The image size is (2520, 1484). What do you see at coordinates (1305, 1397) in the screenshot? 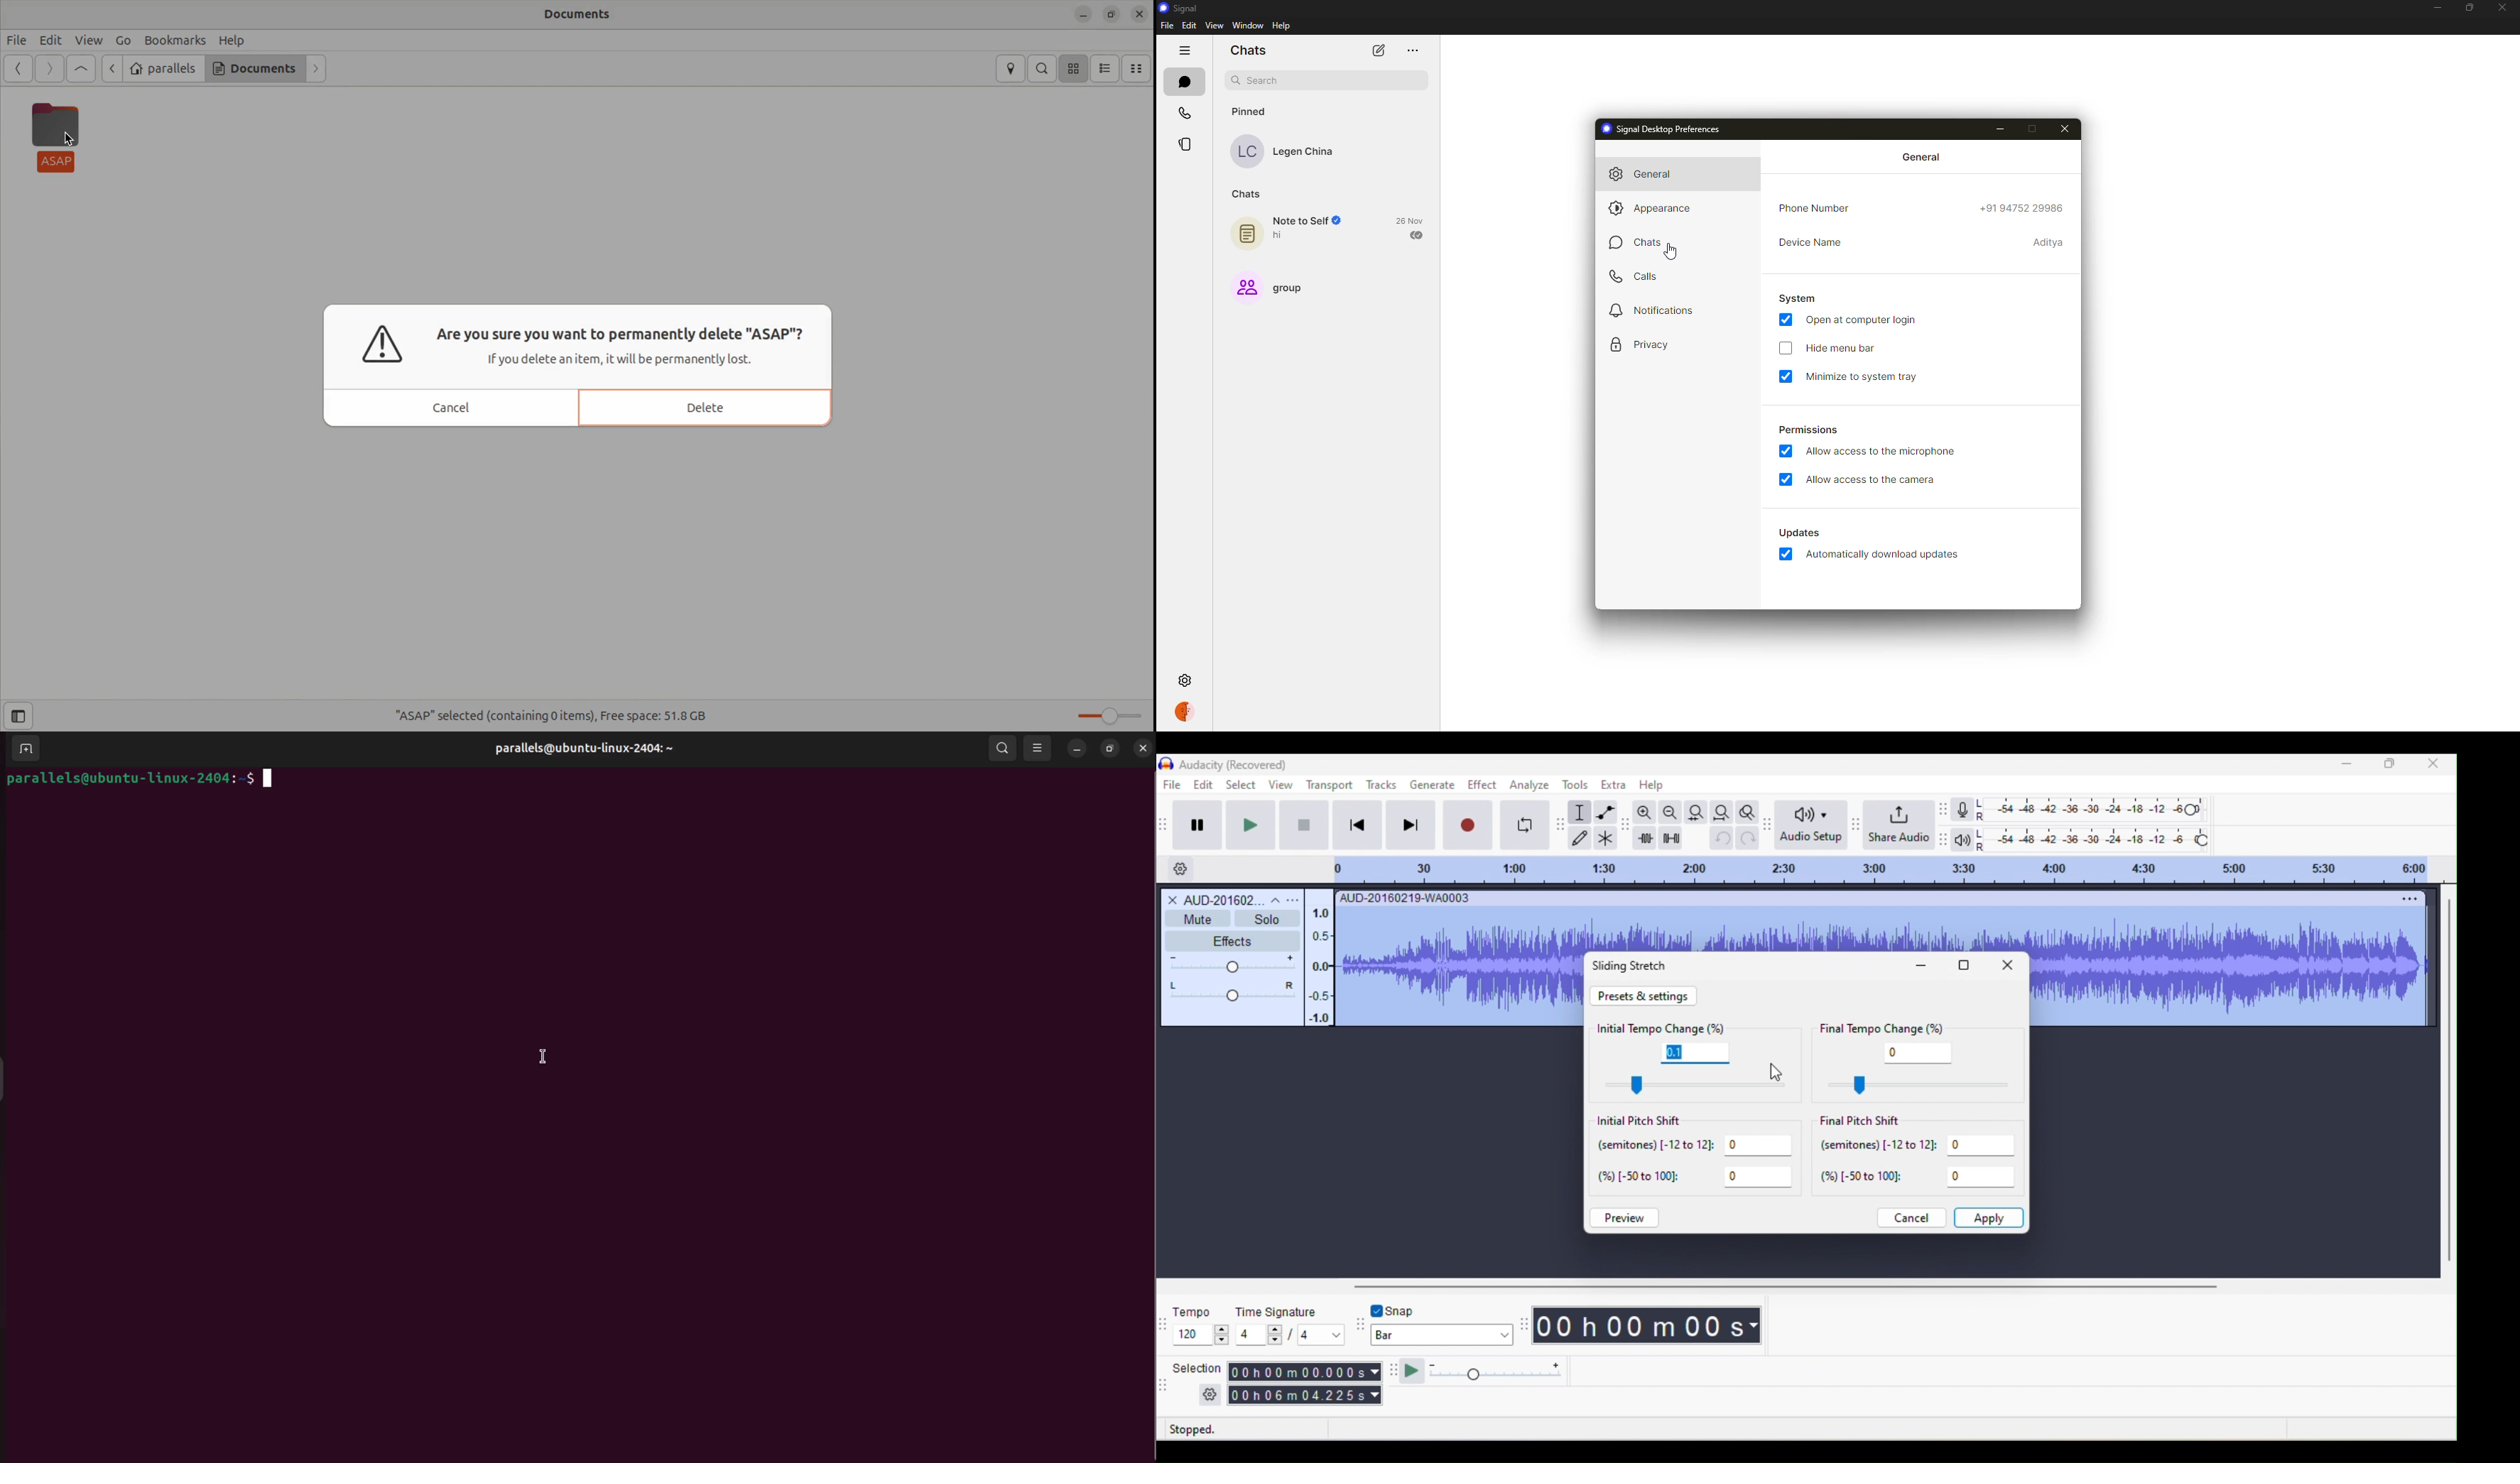
I see `00 h 06 m 04.225 s` at bounding box center [1305, 1397].